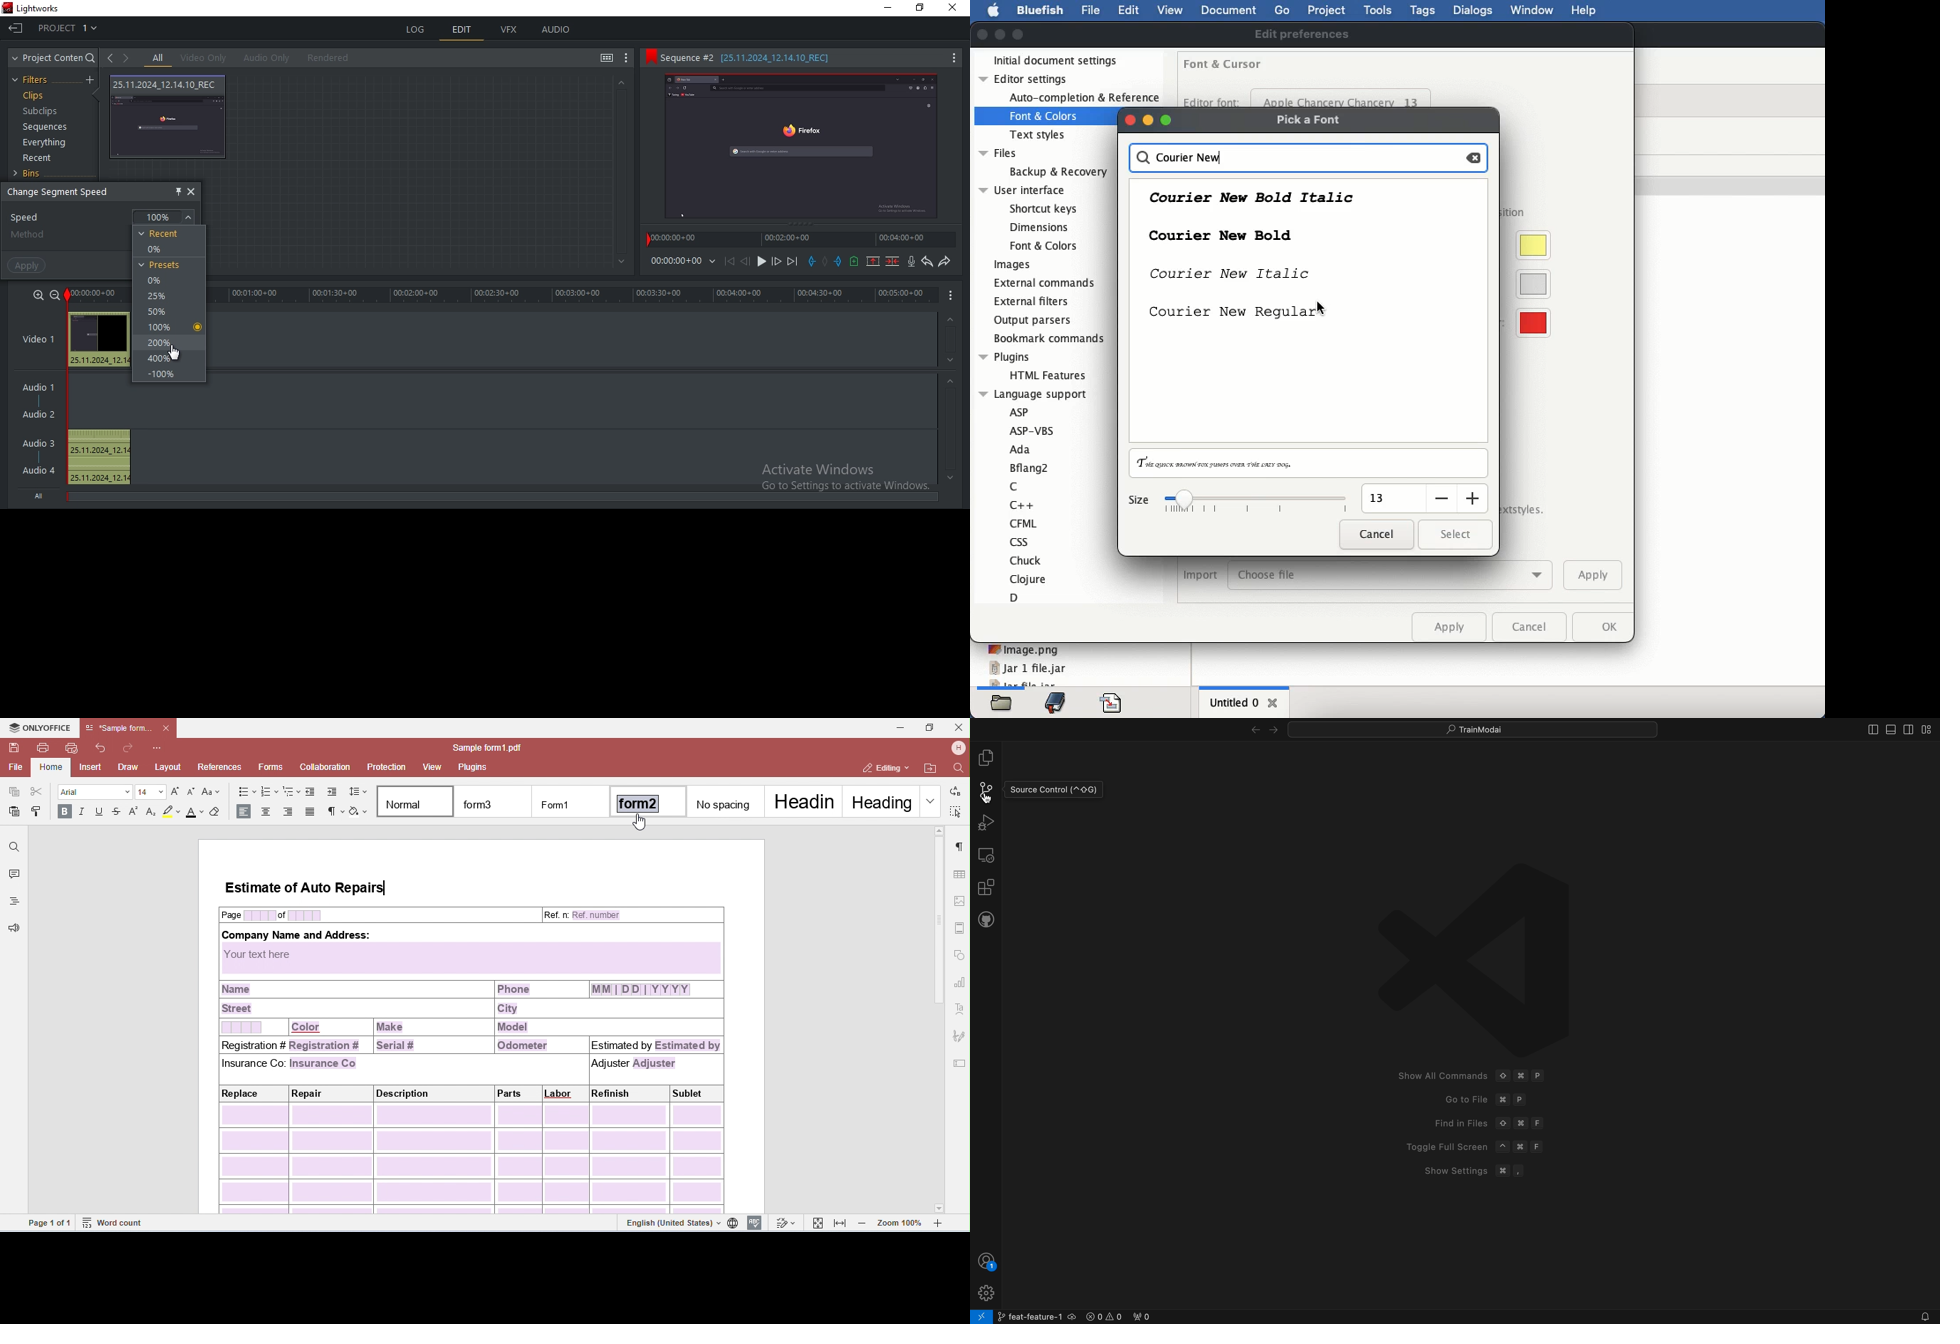  What do you see at coordinates (988, 790) in the screenshot?
I see `git` at bounding box center [988, 790].